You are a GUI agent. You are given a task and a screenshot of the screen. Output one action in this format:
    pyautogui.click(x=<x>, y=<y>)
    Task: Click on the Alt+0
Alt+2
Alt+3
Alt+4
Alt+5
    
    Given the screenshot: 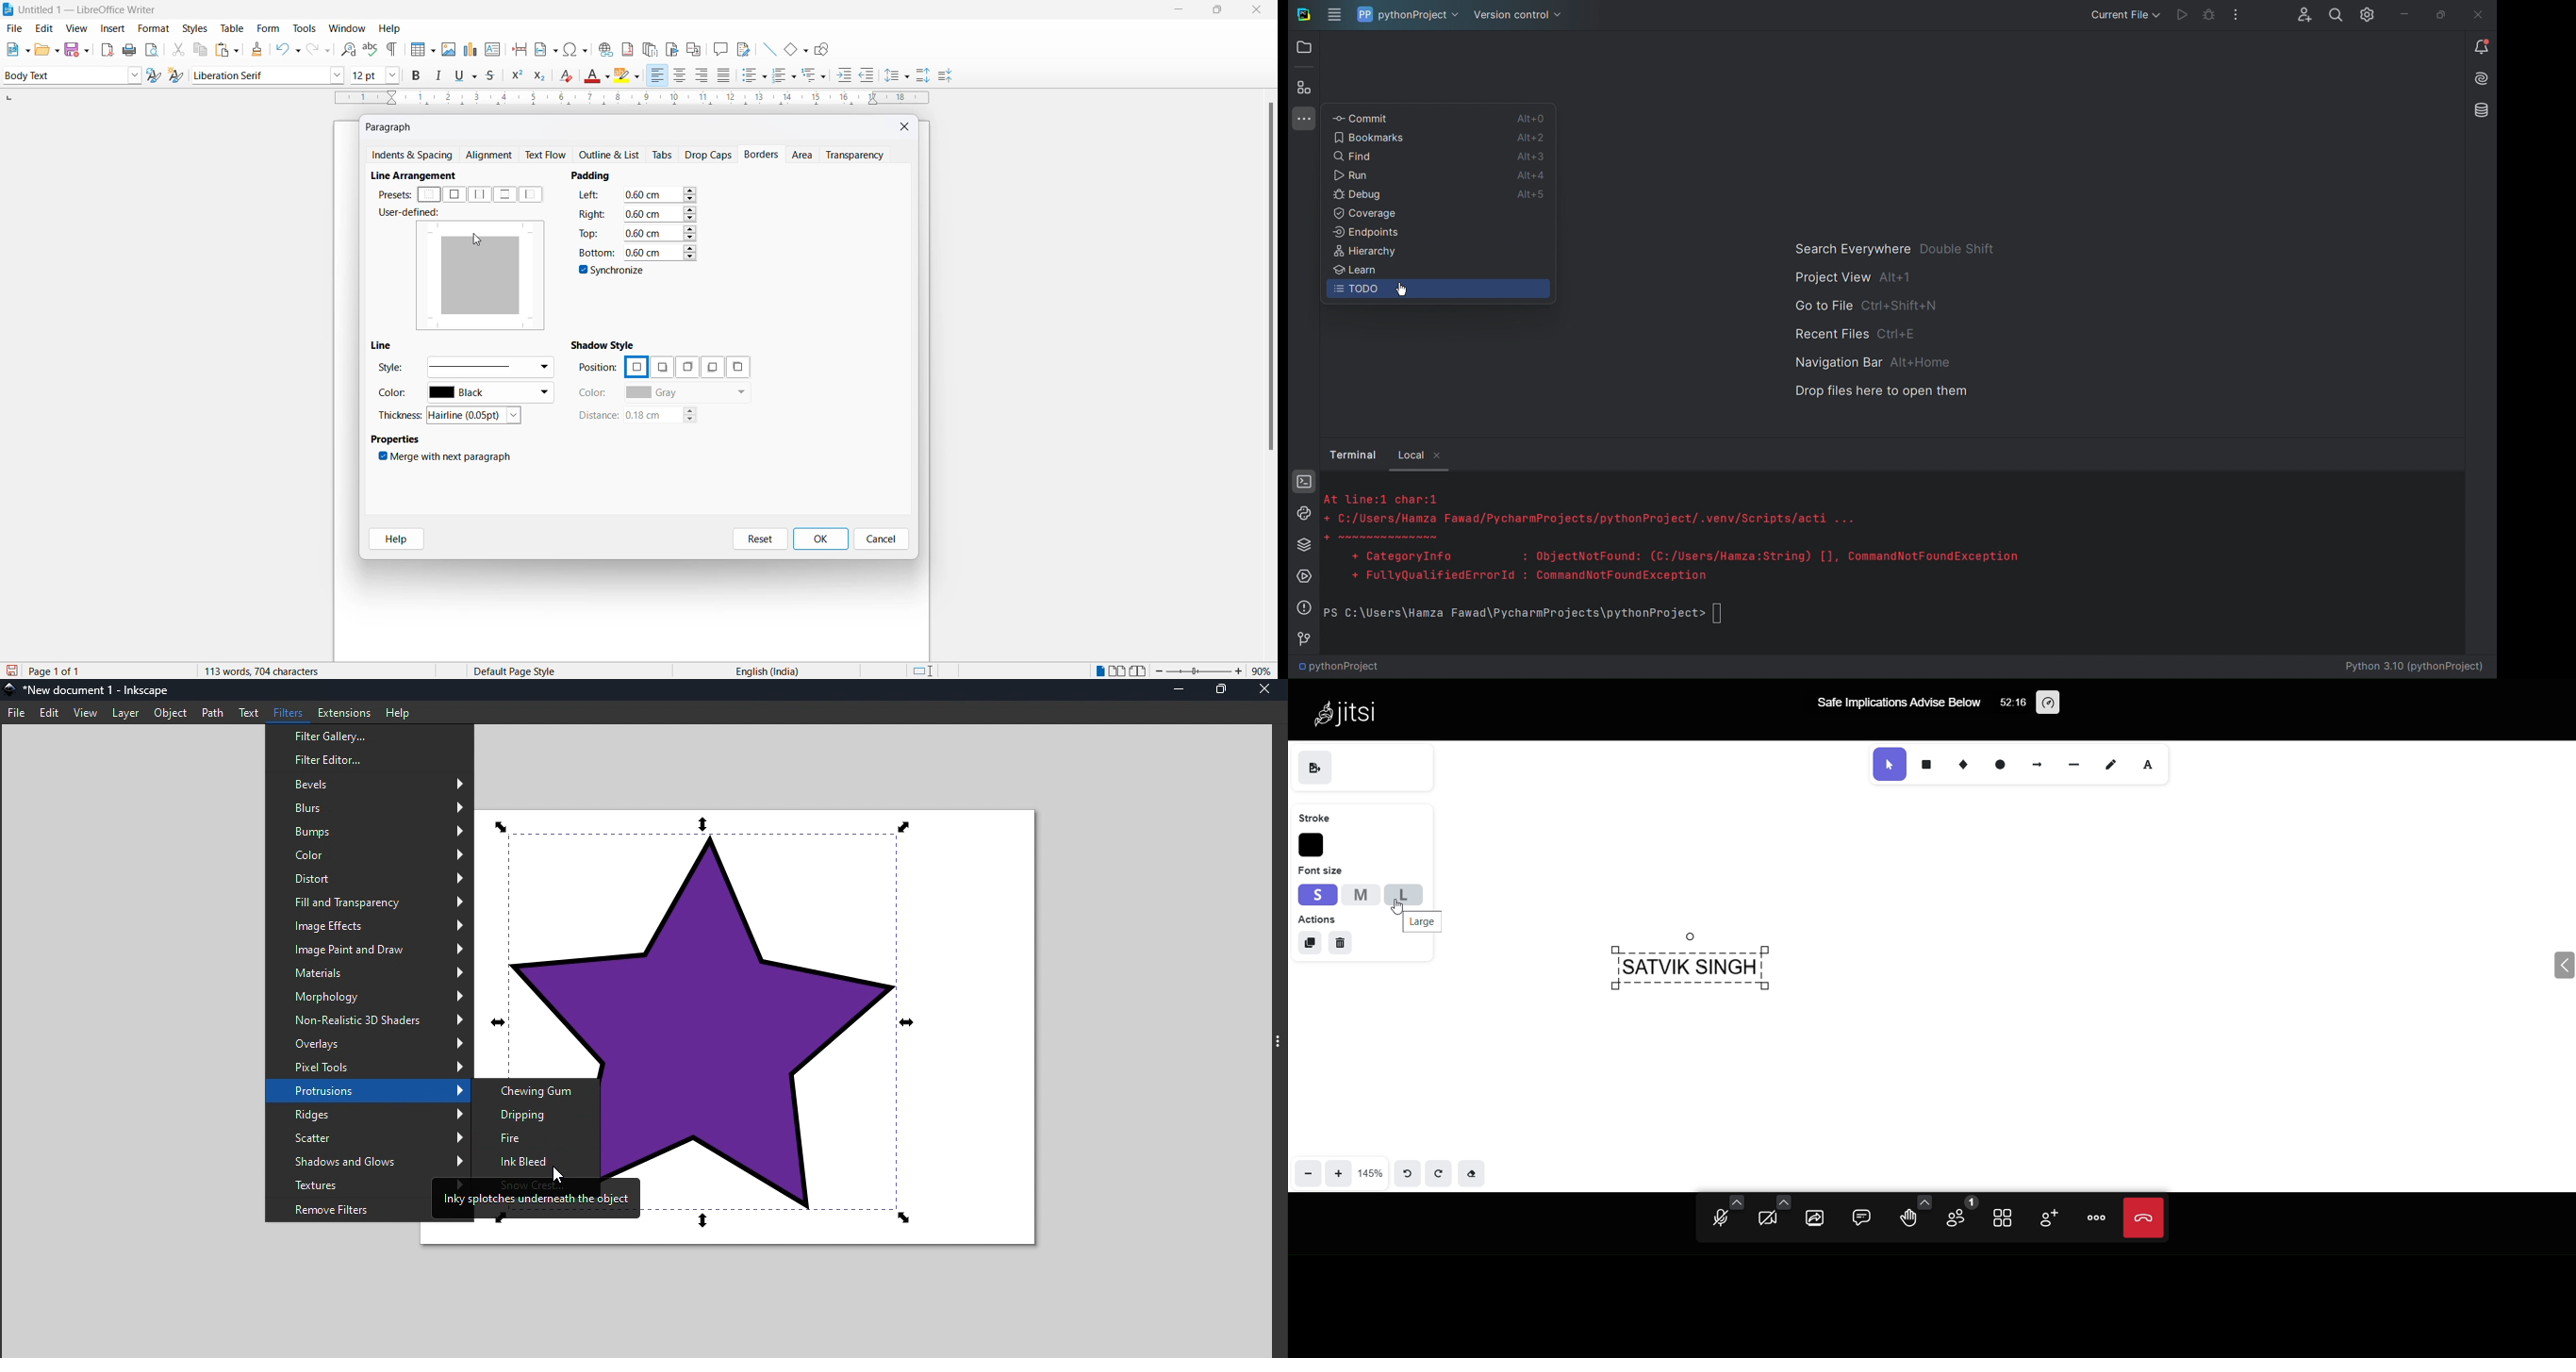 What is the action you would take?
    pyautogui.click(x=1530, y=159)
    